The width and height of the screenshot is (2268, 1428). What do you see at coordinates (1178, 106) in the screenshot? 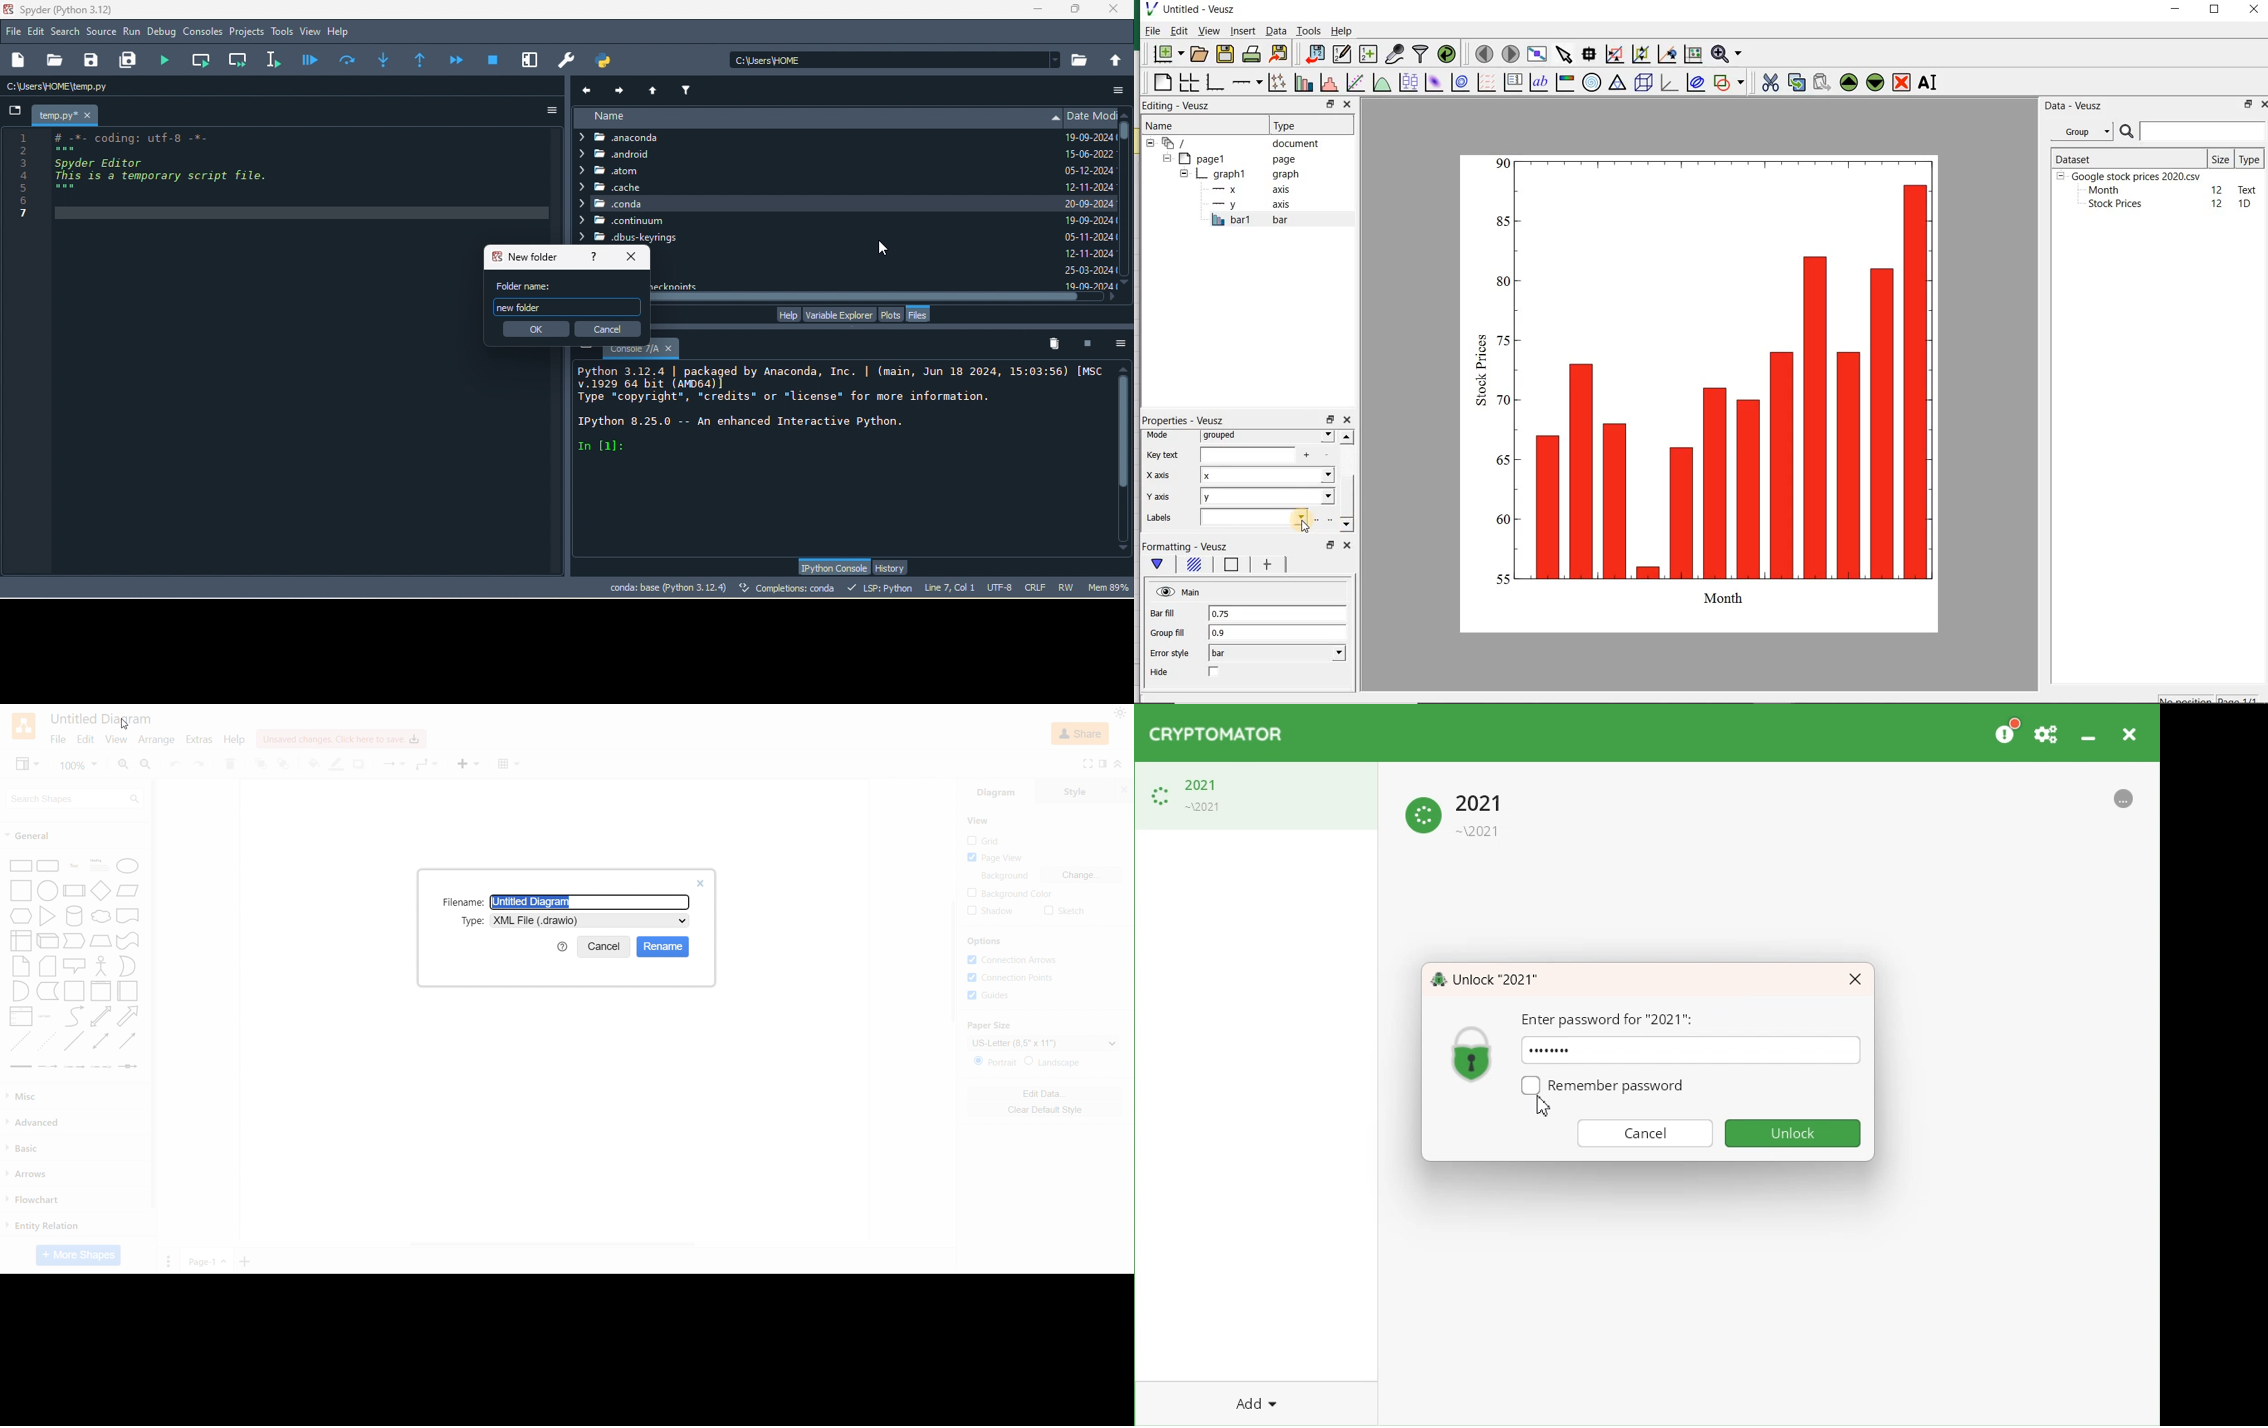
I see `Editing - Veusz` at bounding box center [1178, 106].